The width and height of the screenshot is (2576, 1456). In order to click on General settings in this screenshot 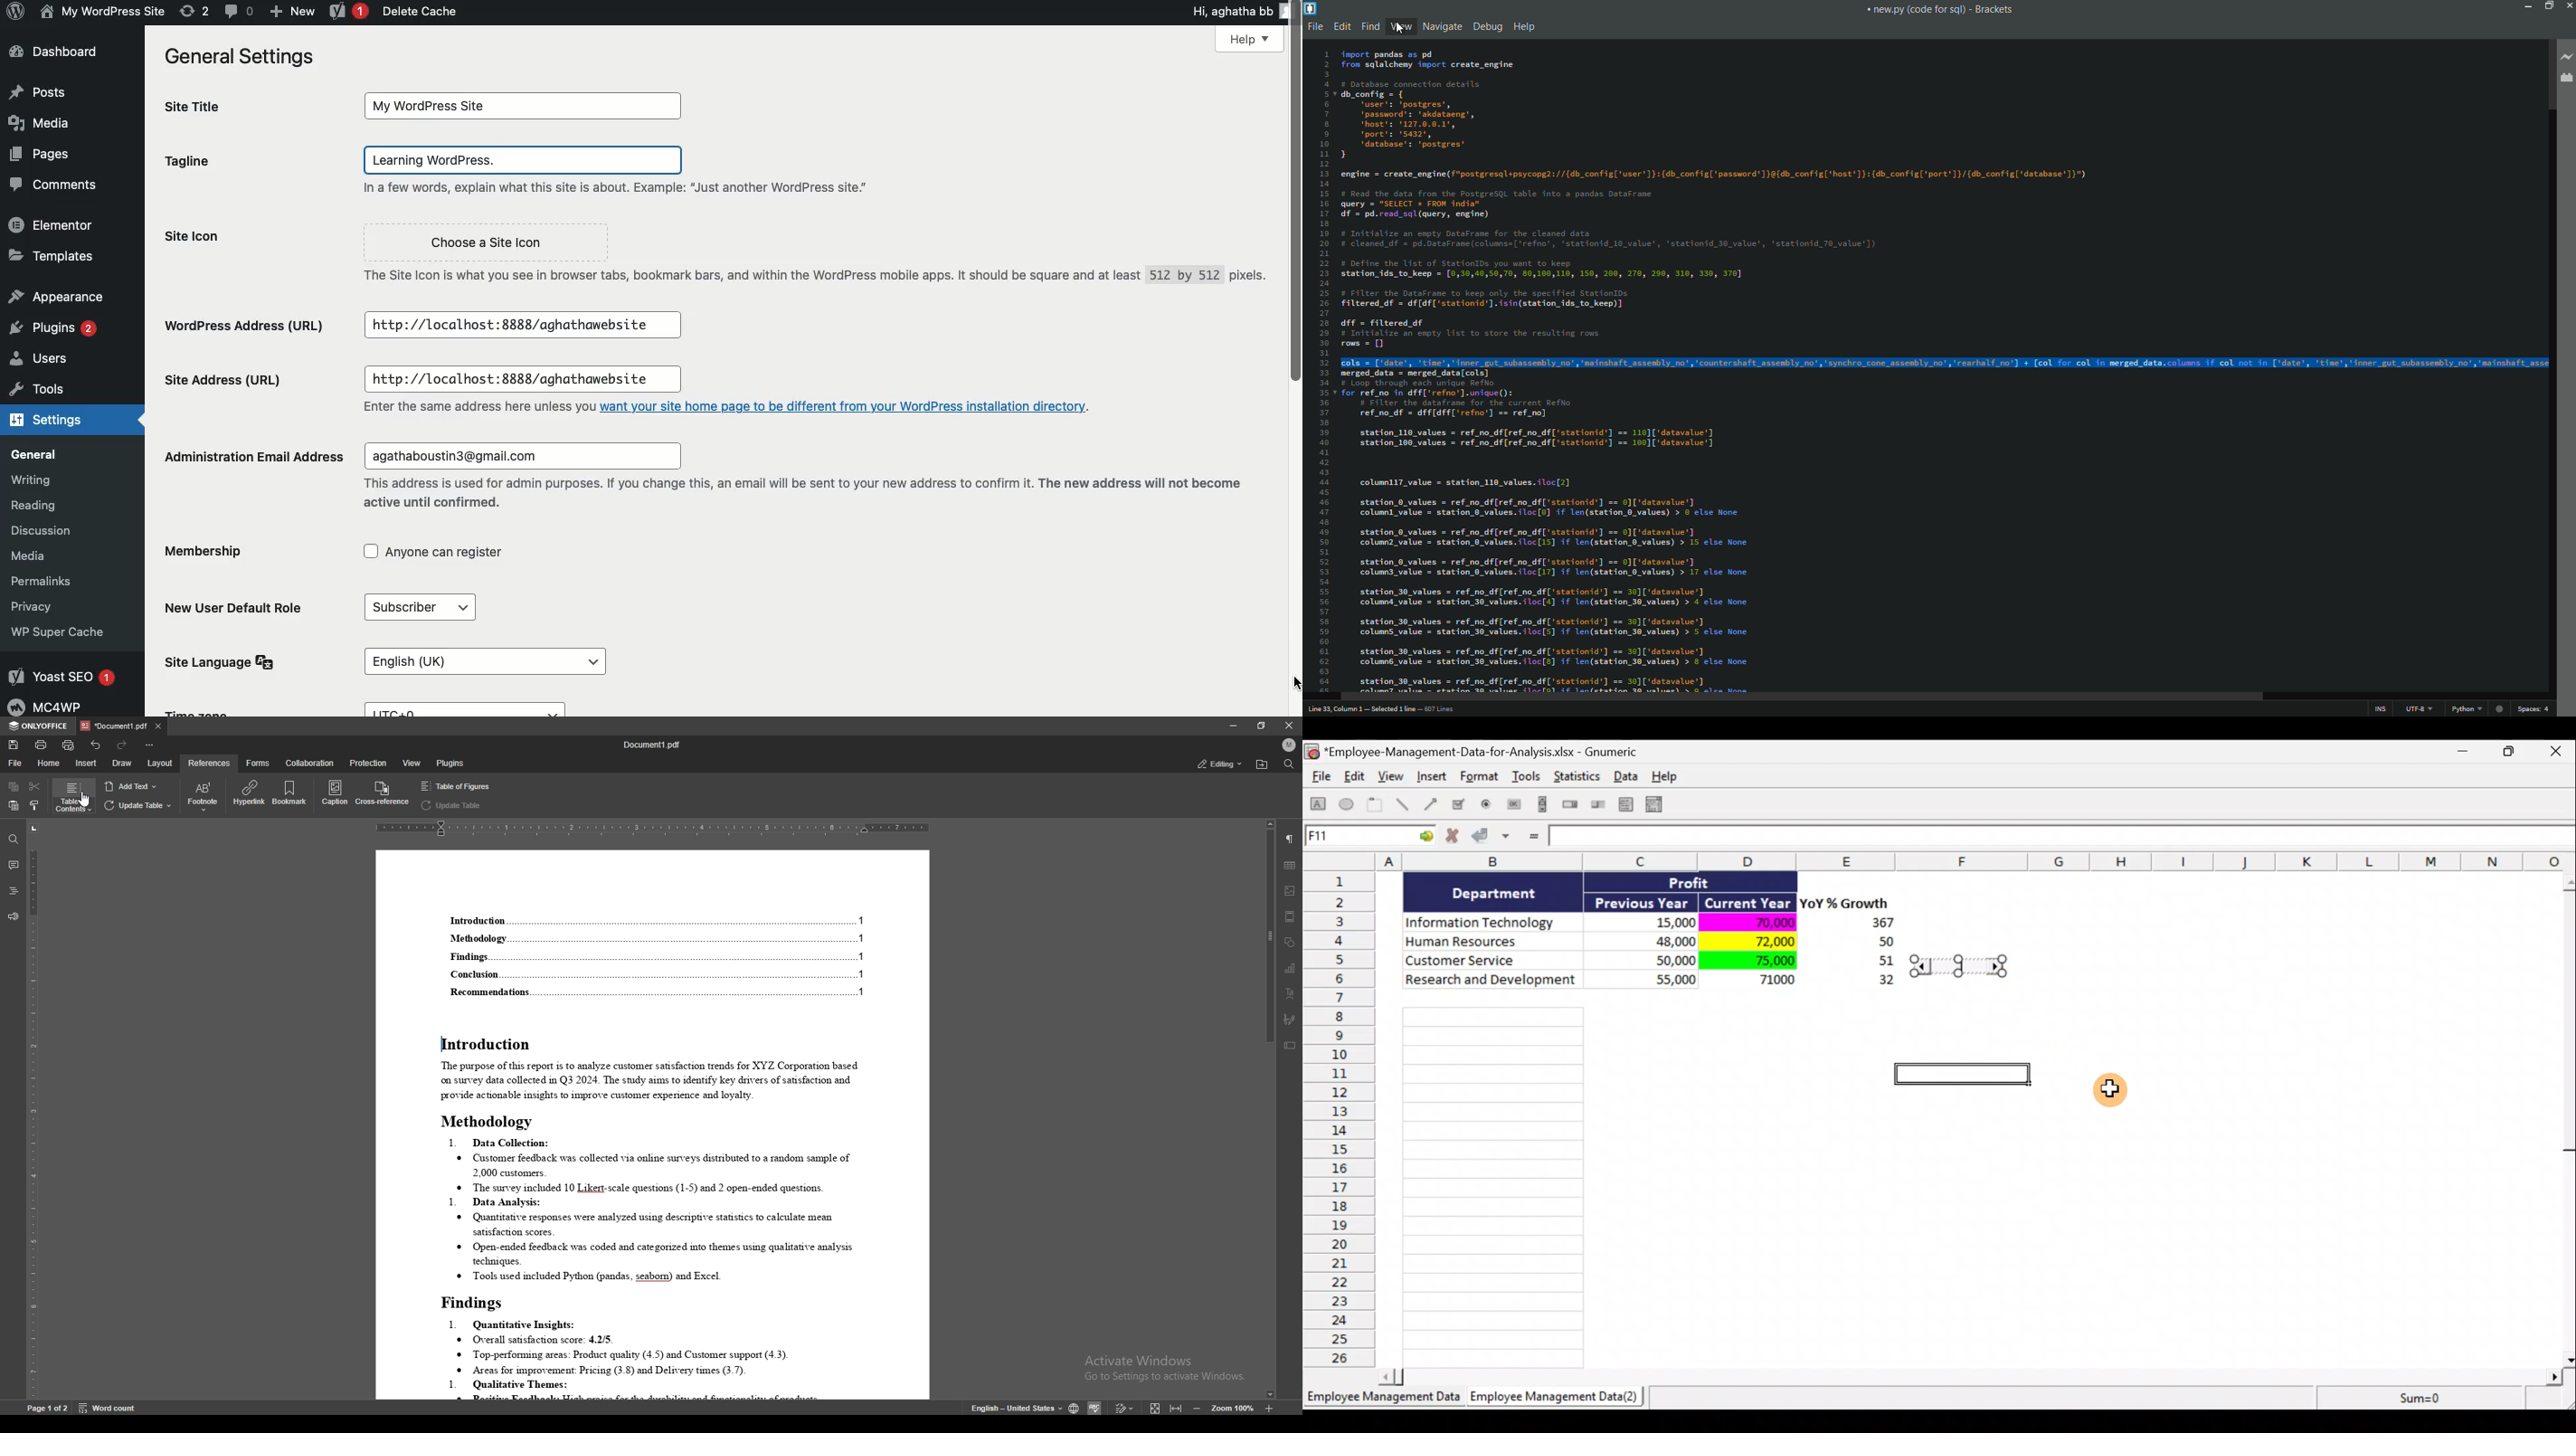, I will do `click(236, 57)`.